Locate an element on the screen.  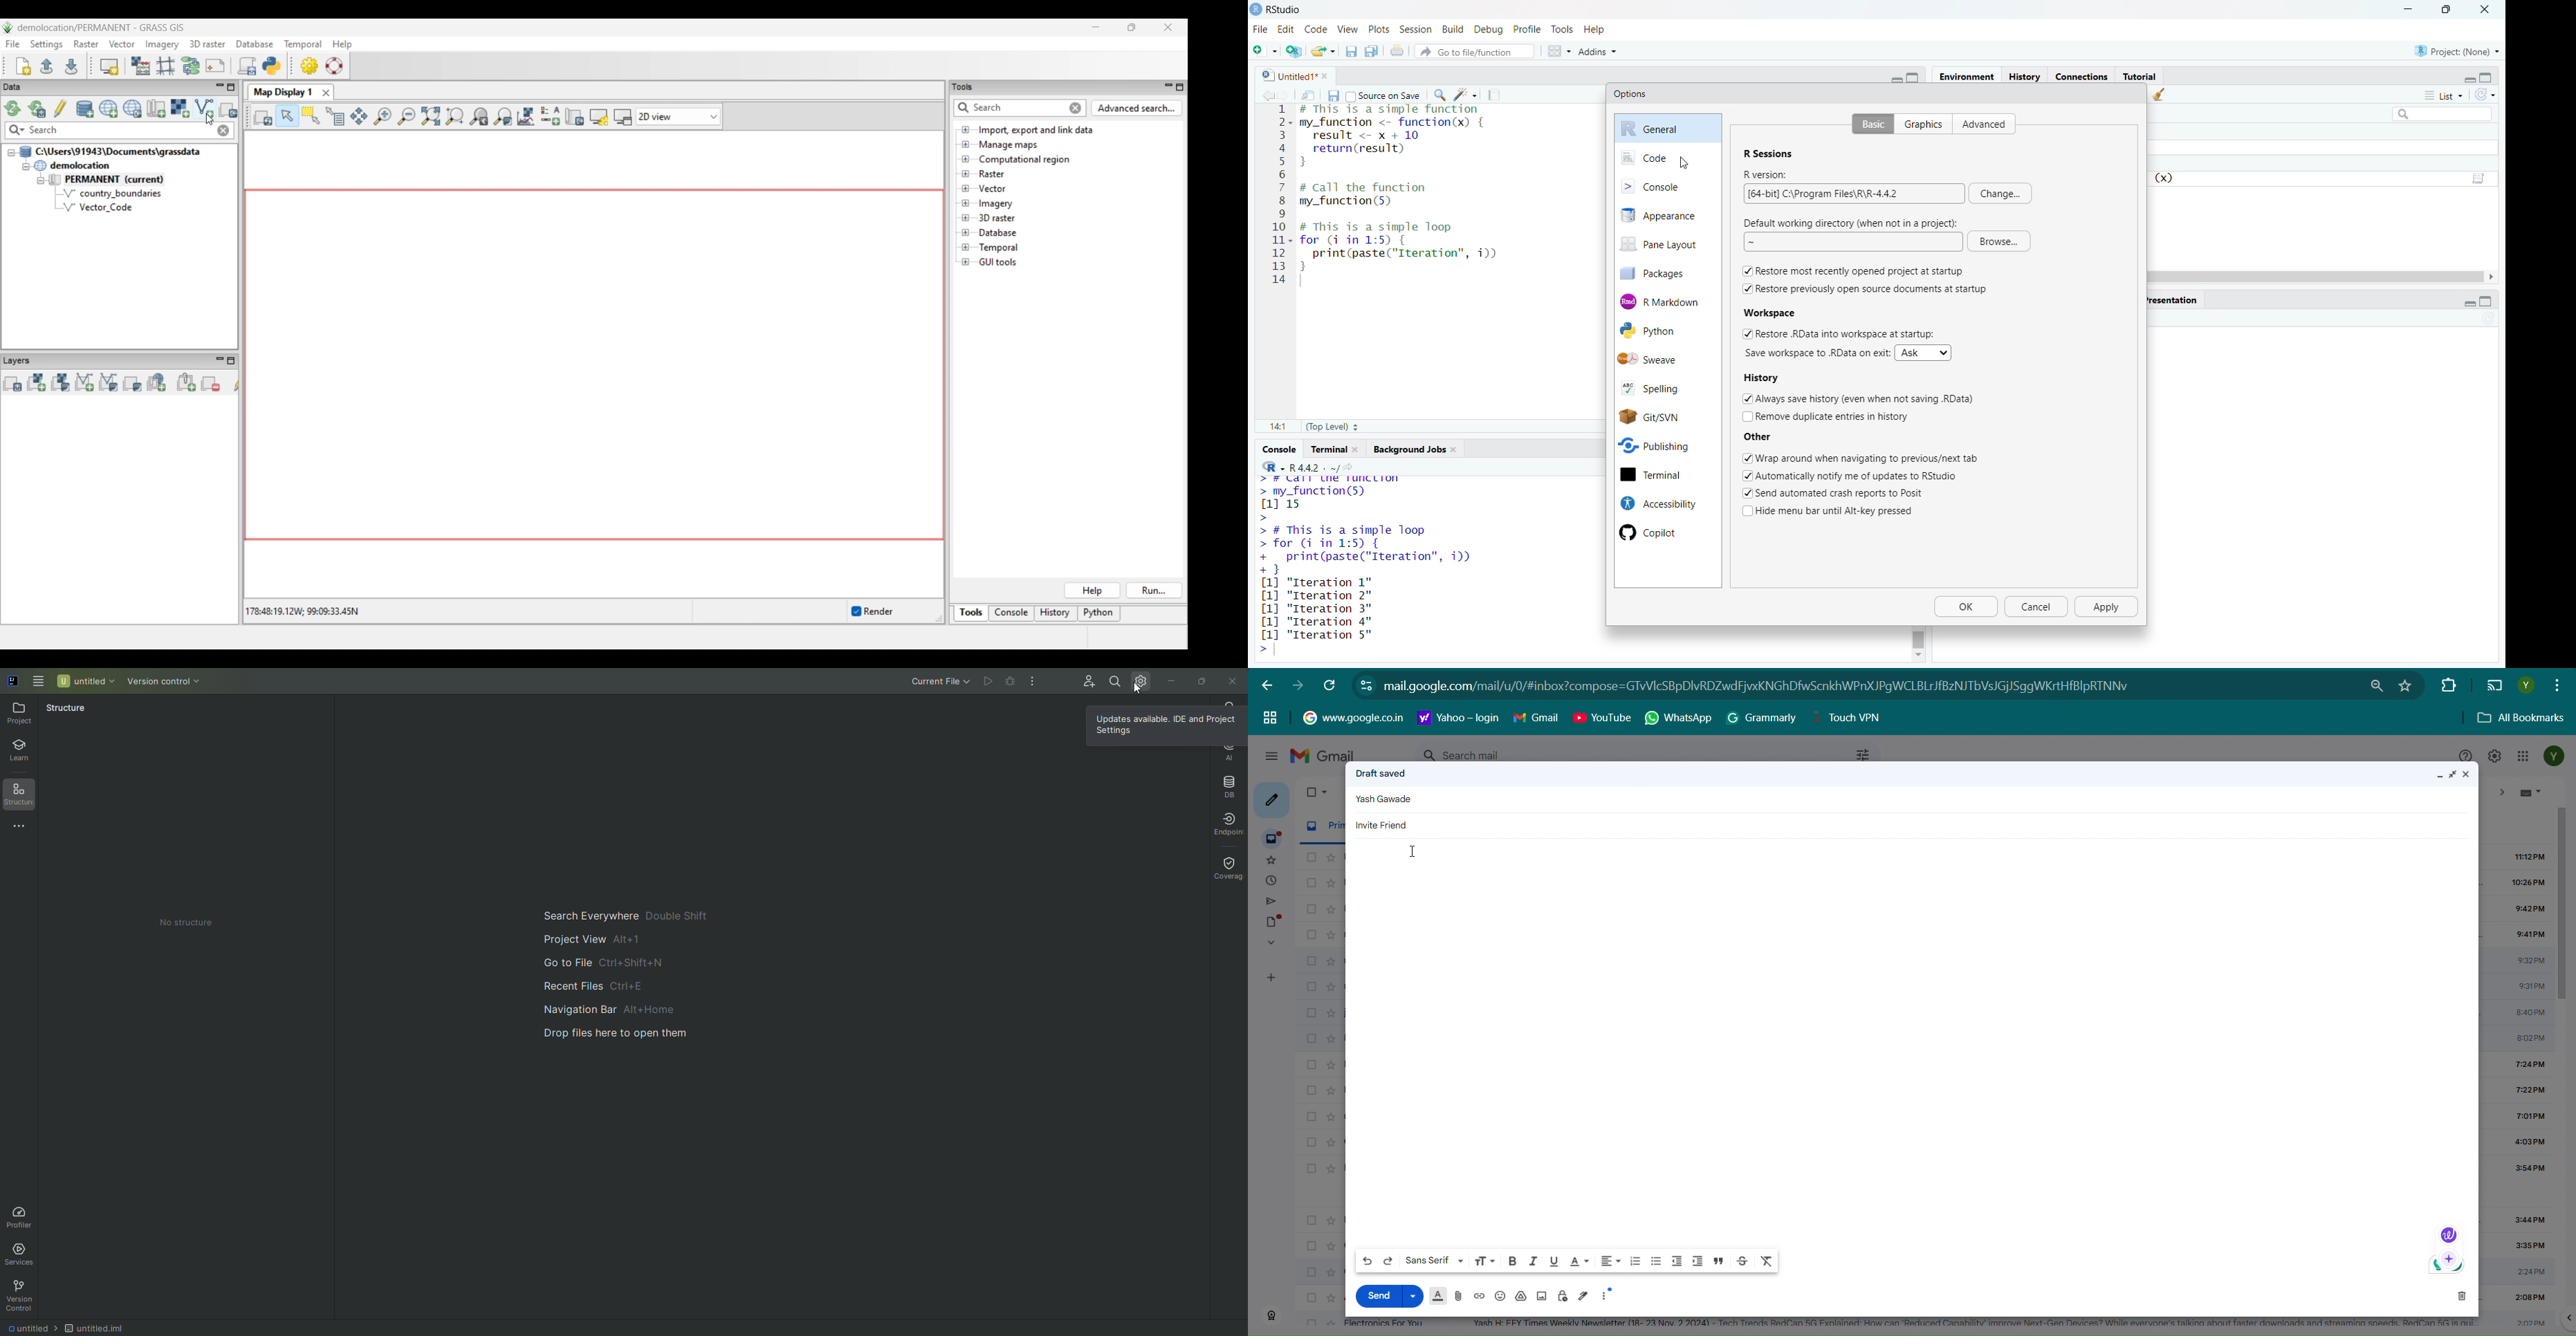
Install Lemmy.world is located at coordinates (2379, 686).